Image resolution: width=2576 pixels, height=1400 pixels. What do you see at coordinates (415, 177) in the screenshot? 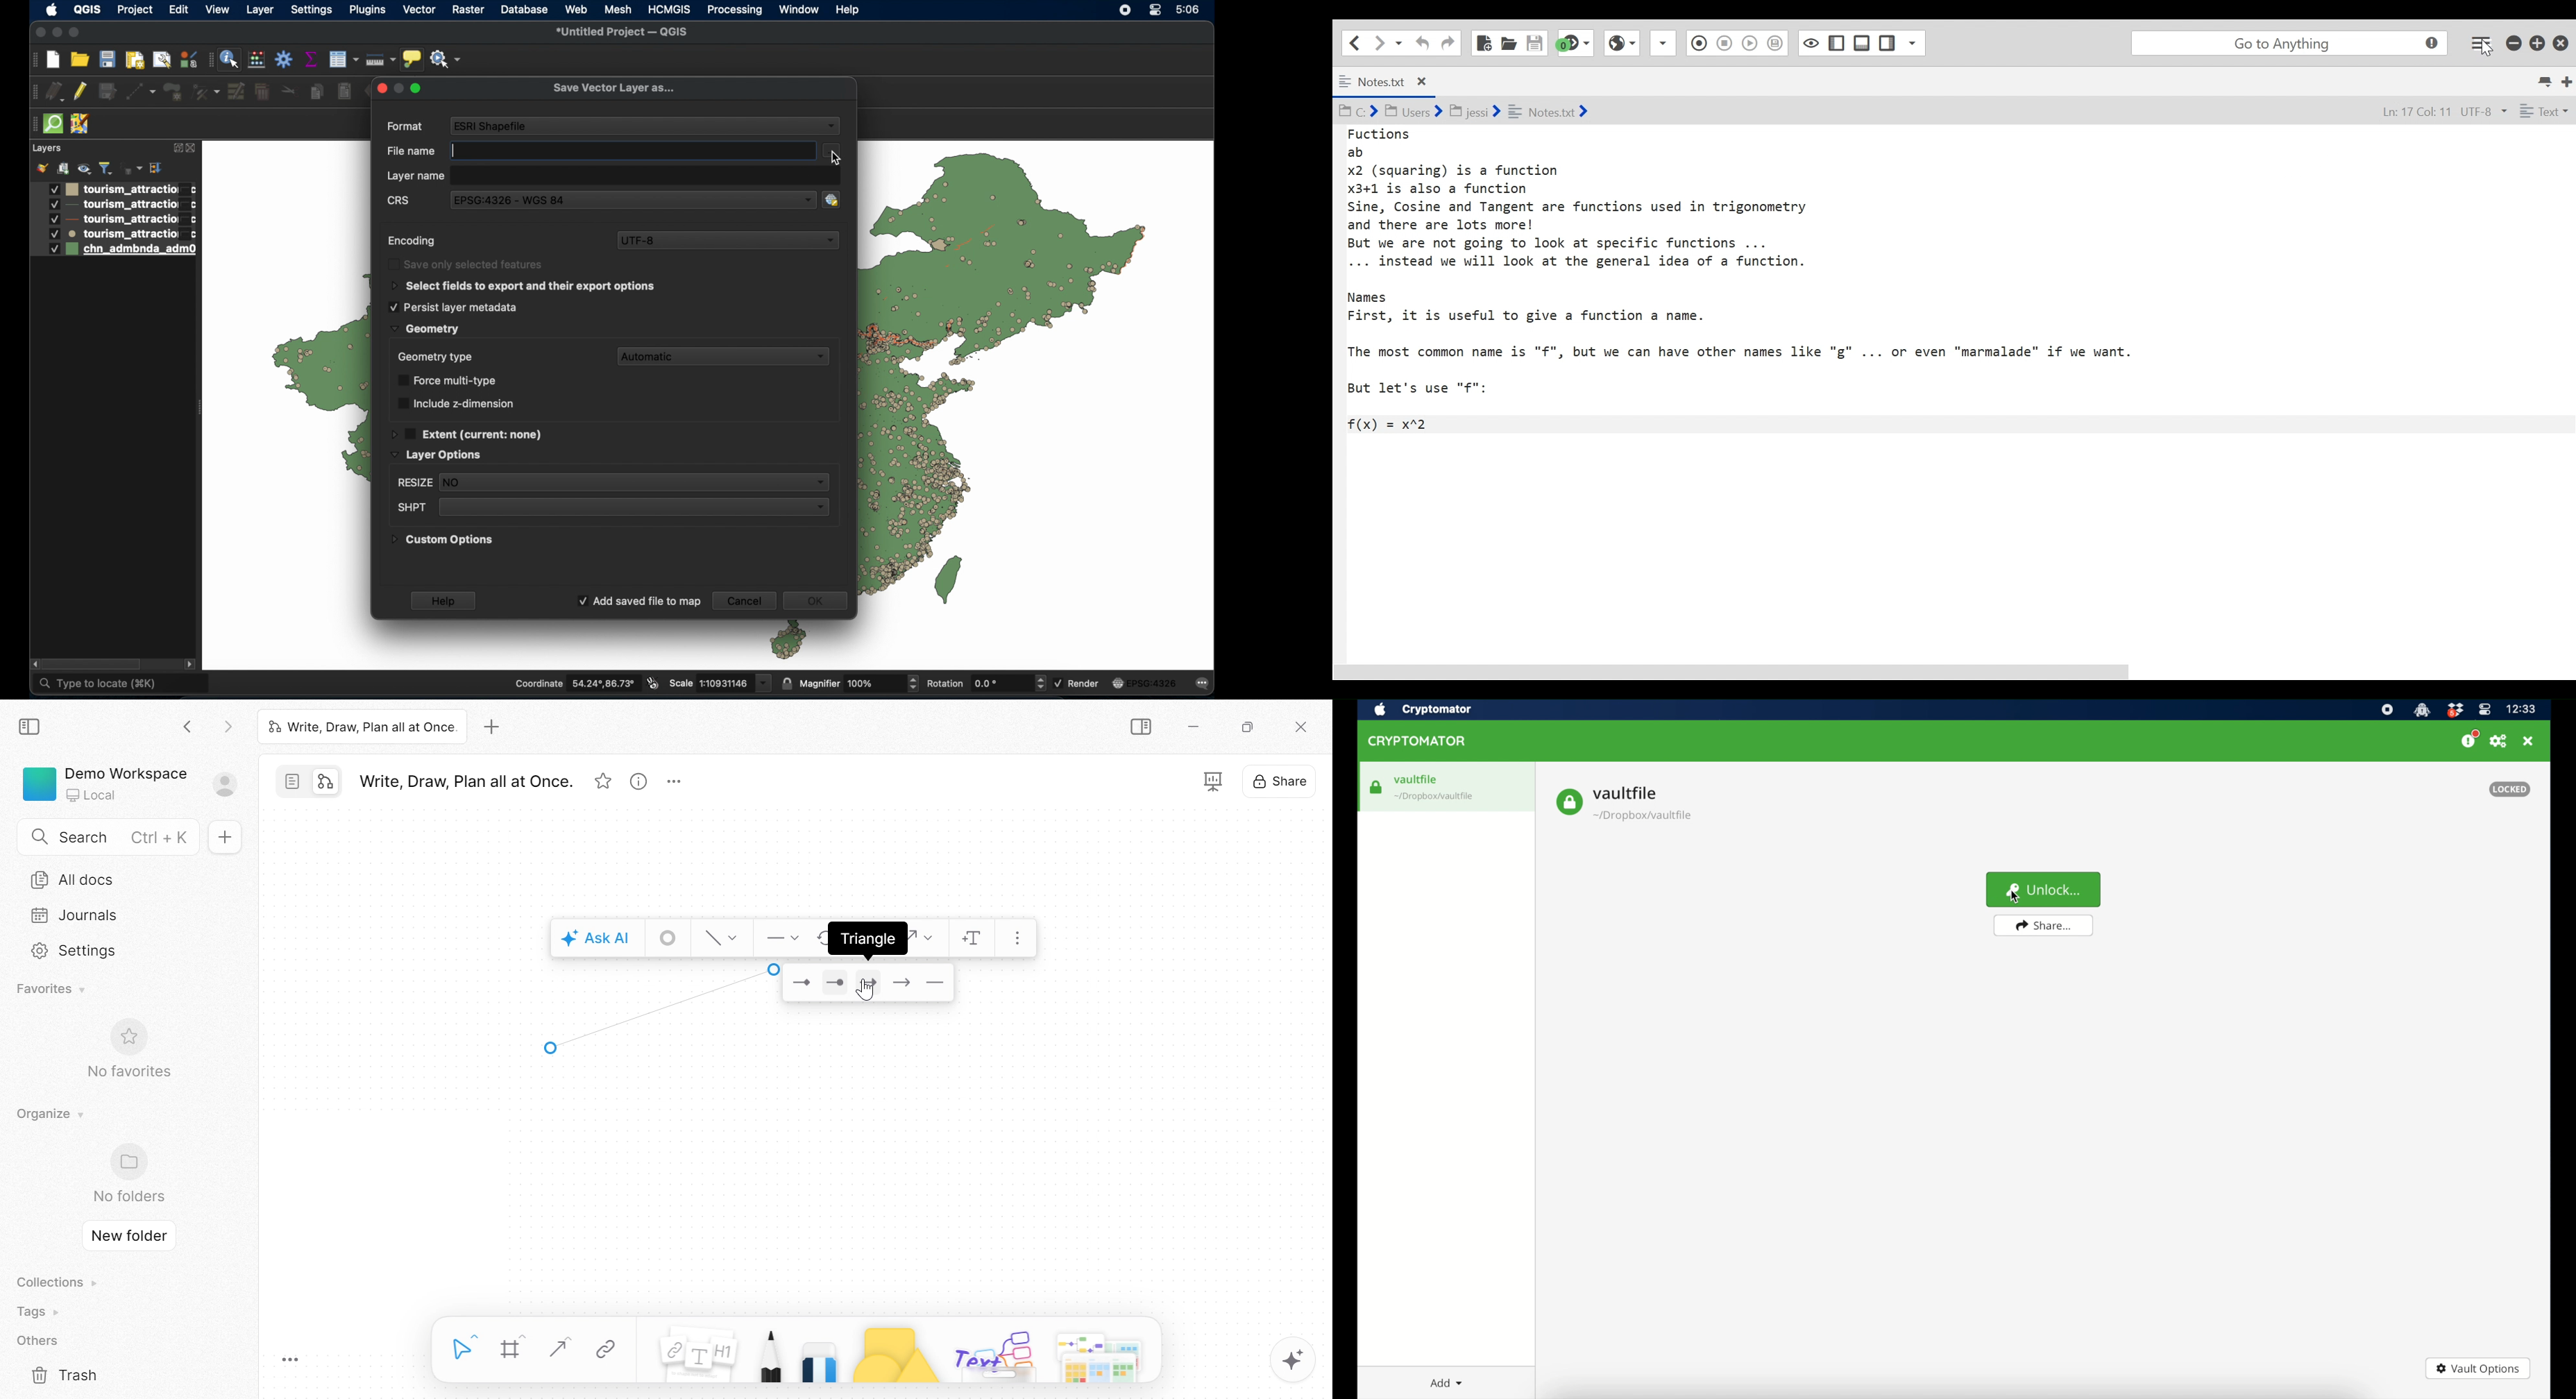
I see `layer name` at bounding box center [415, 177].